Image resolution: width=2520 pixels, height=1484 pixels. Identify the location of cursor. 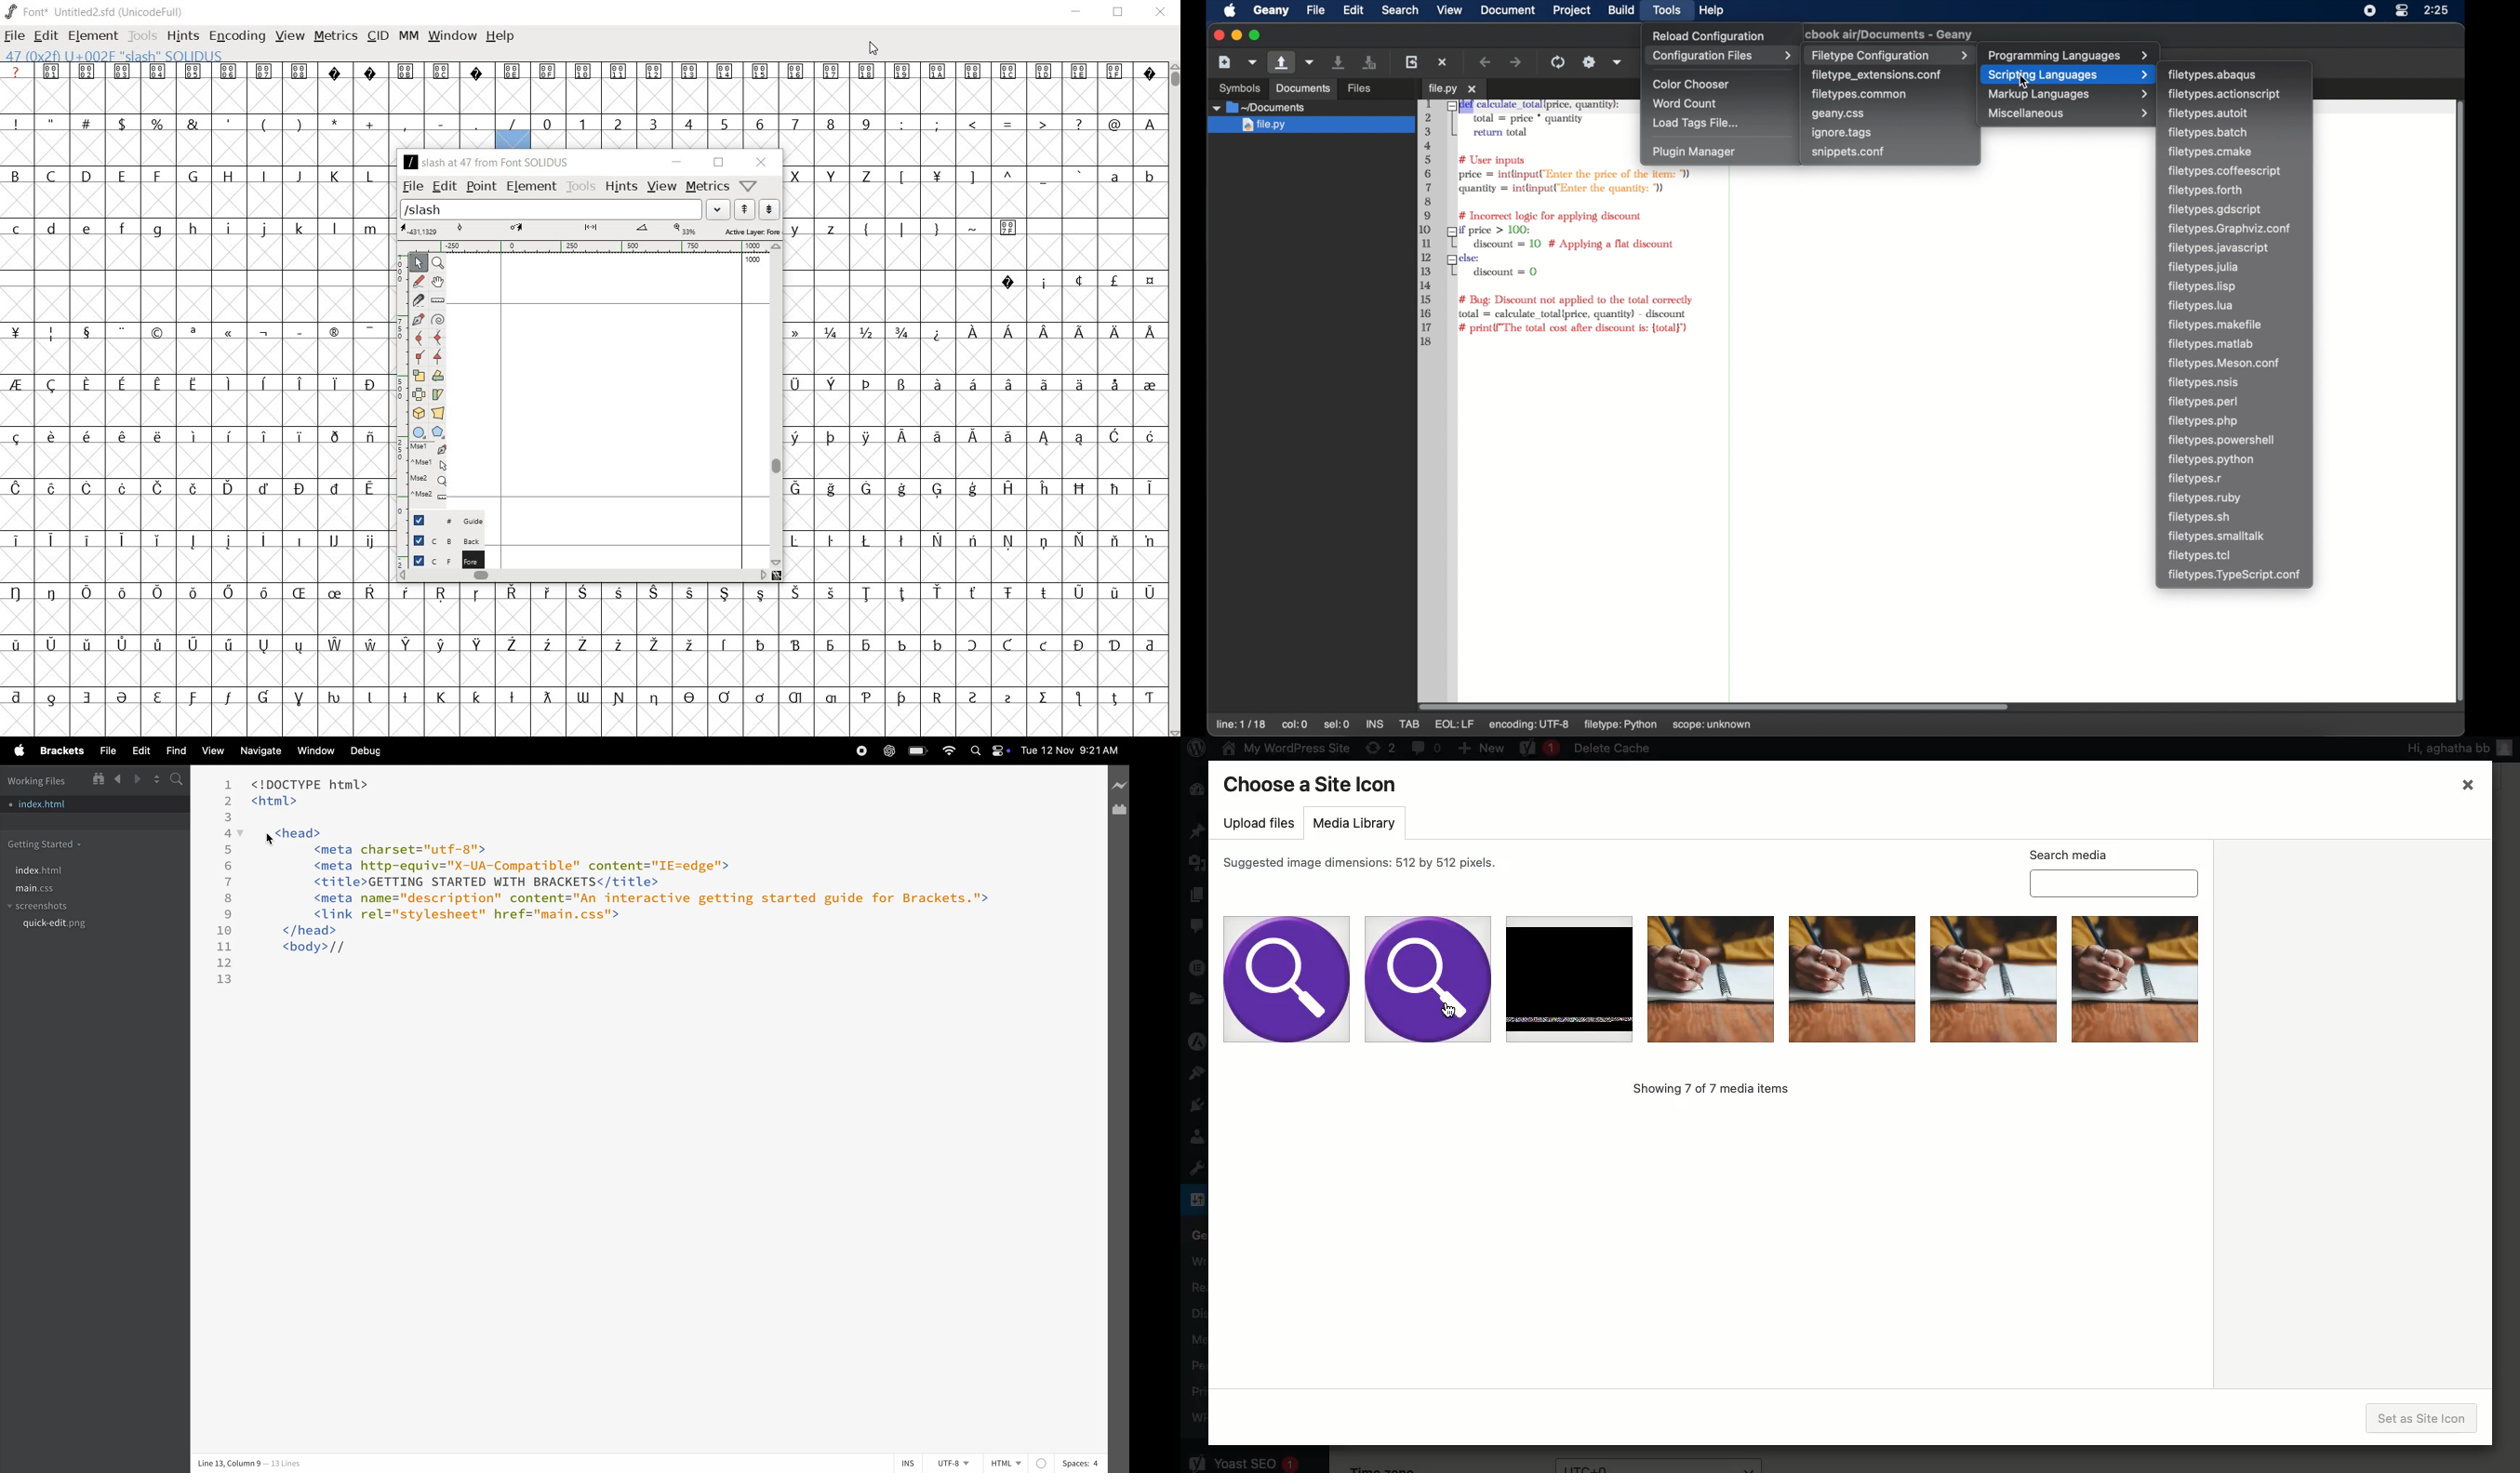
(270, 837).